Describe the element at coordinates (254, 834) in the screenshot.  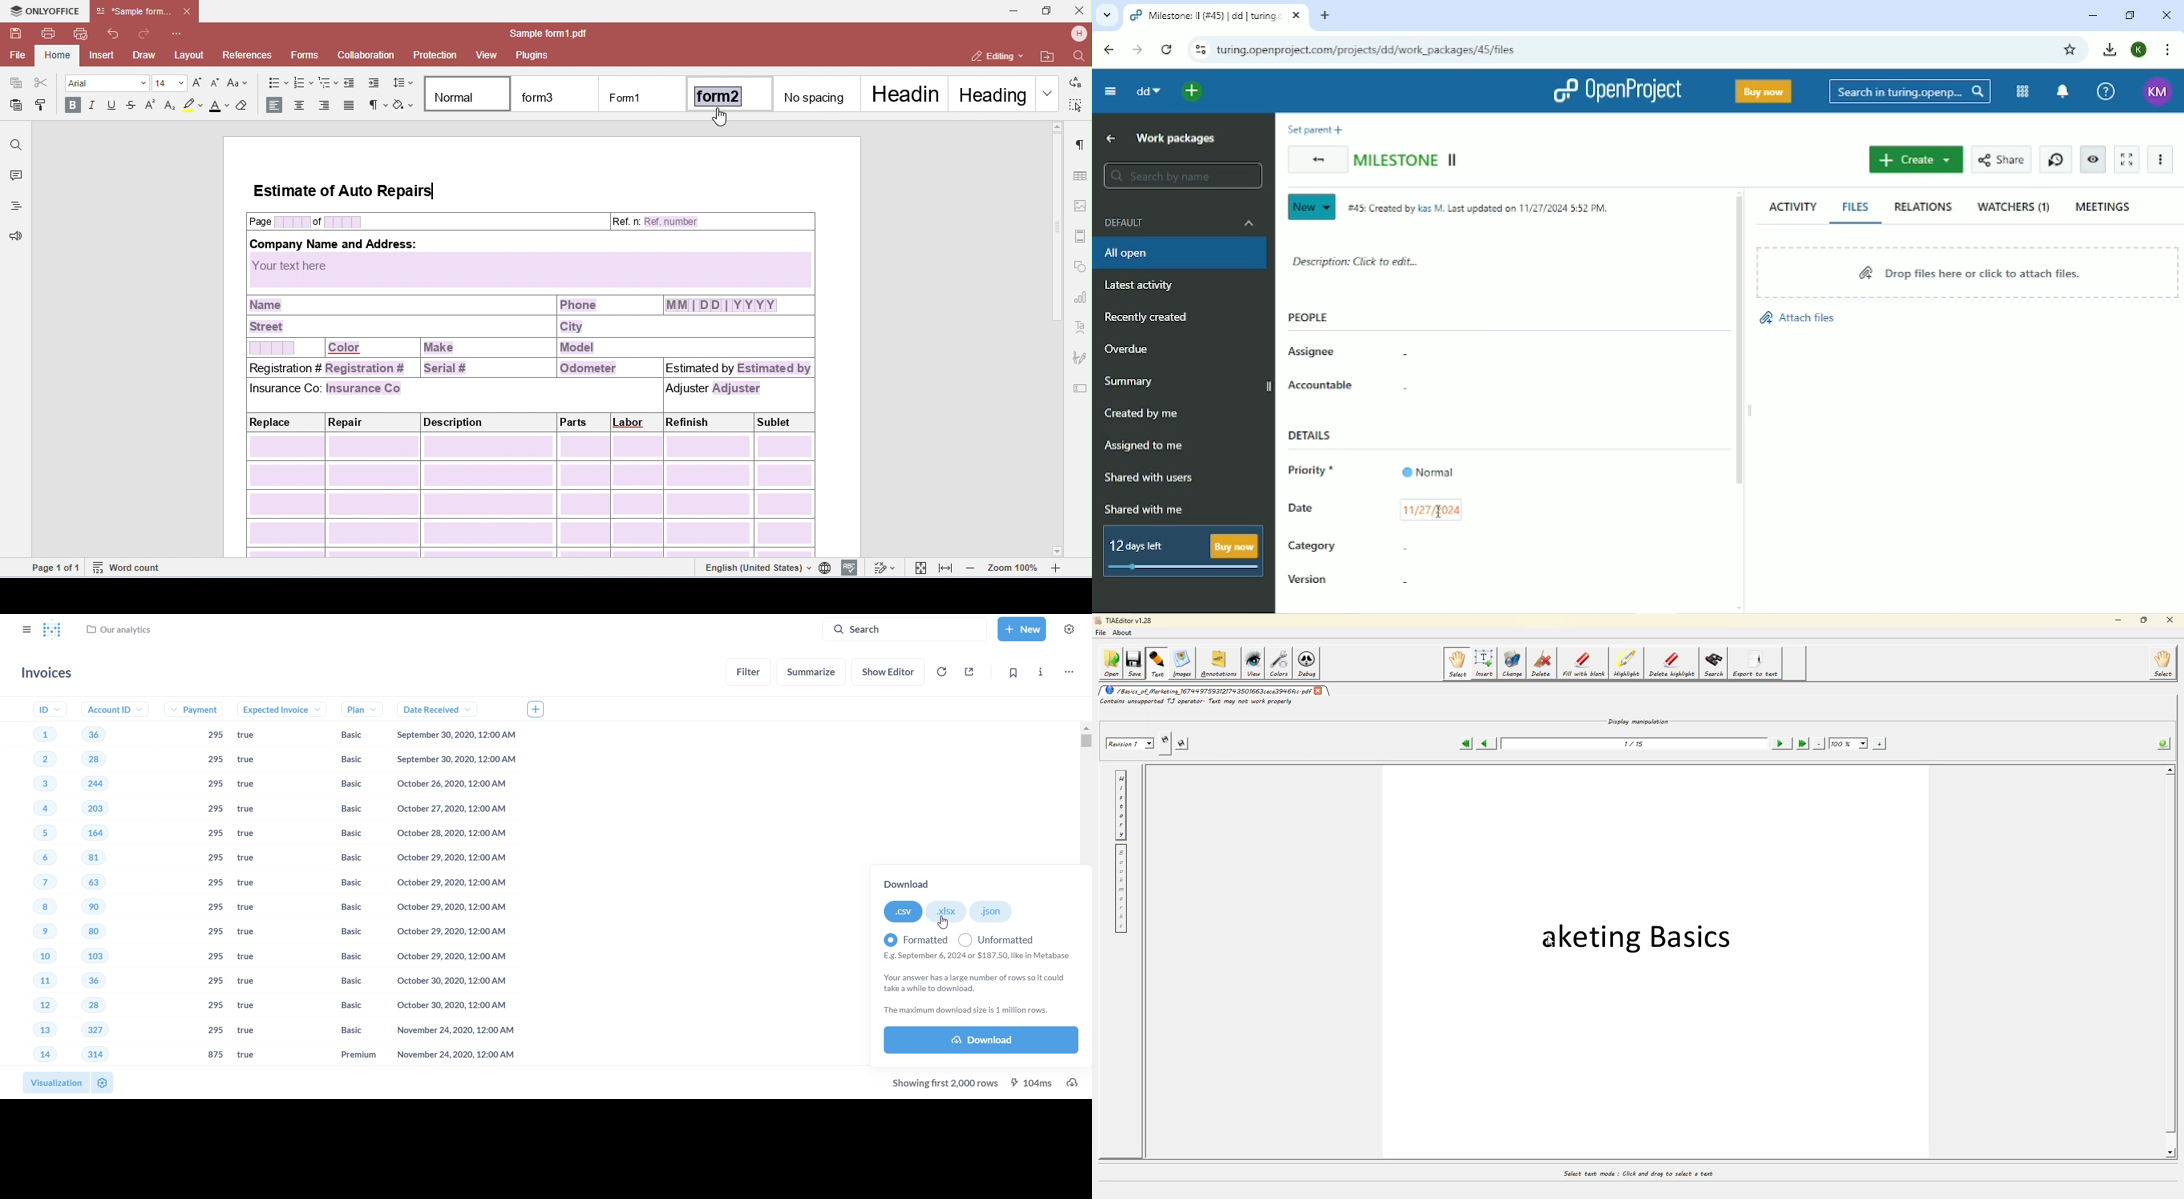
I see `true` at that location.